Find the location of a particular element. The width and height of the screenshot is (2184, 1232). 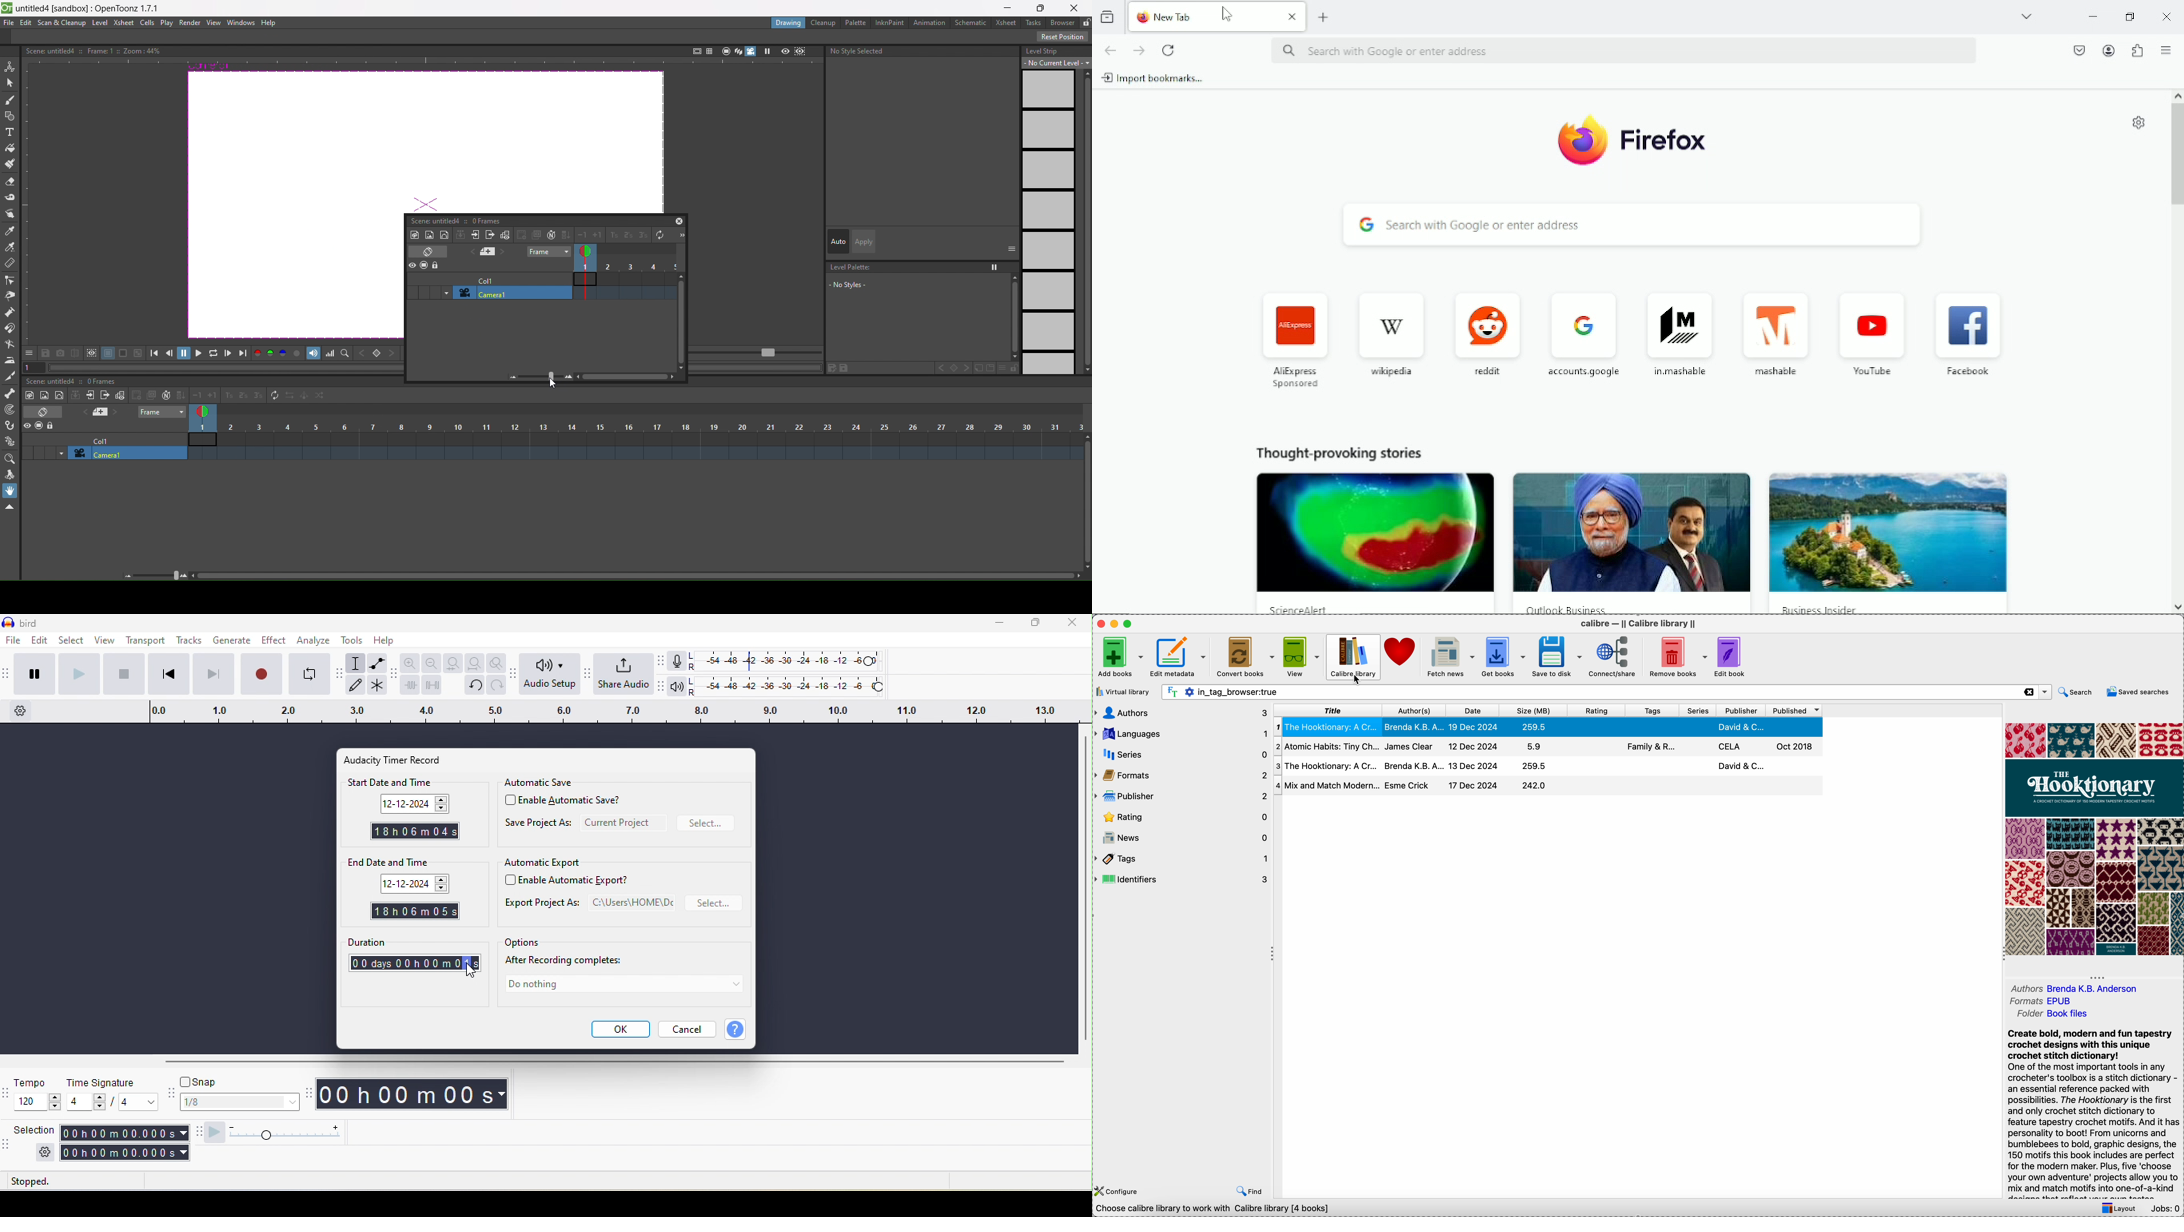

four book is located at coordinates (1549, 786).